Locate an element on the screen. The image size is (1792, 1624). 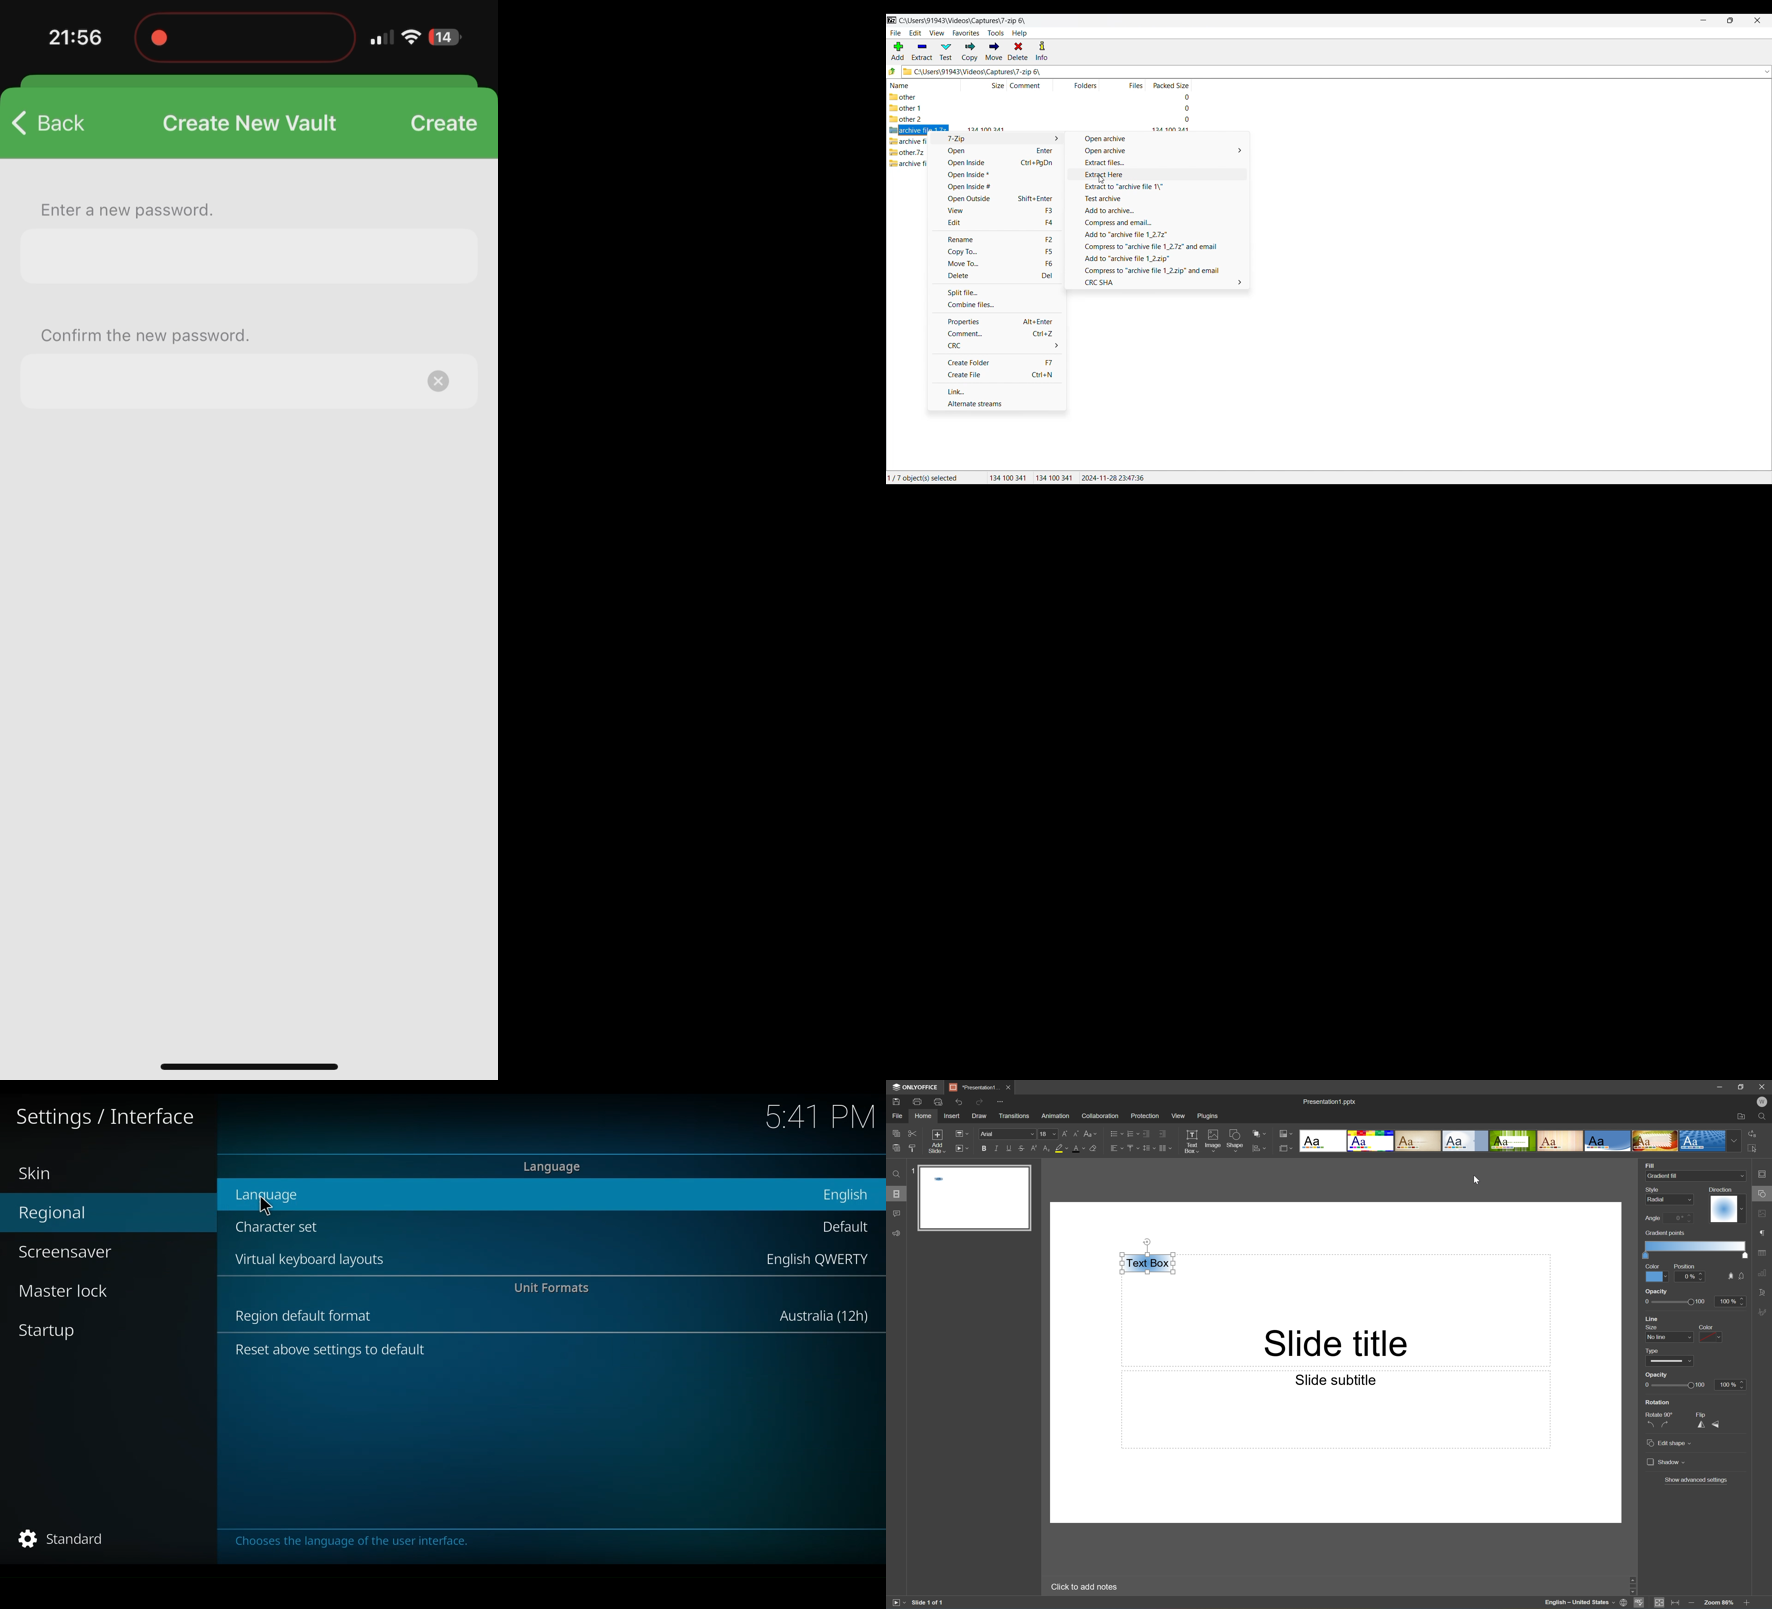
time is located at coordinates (822, 1118).